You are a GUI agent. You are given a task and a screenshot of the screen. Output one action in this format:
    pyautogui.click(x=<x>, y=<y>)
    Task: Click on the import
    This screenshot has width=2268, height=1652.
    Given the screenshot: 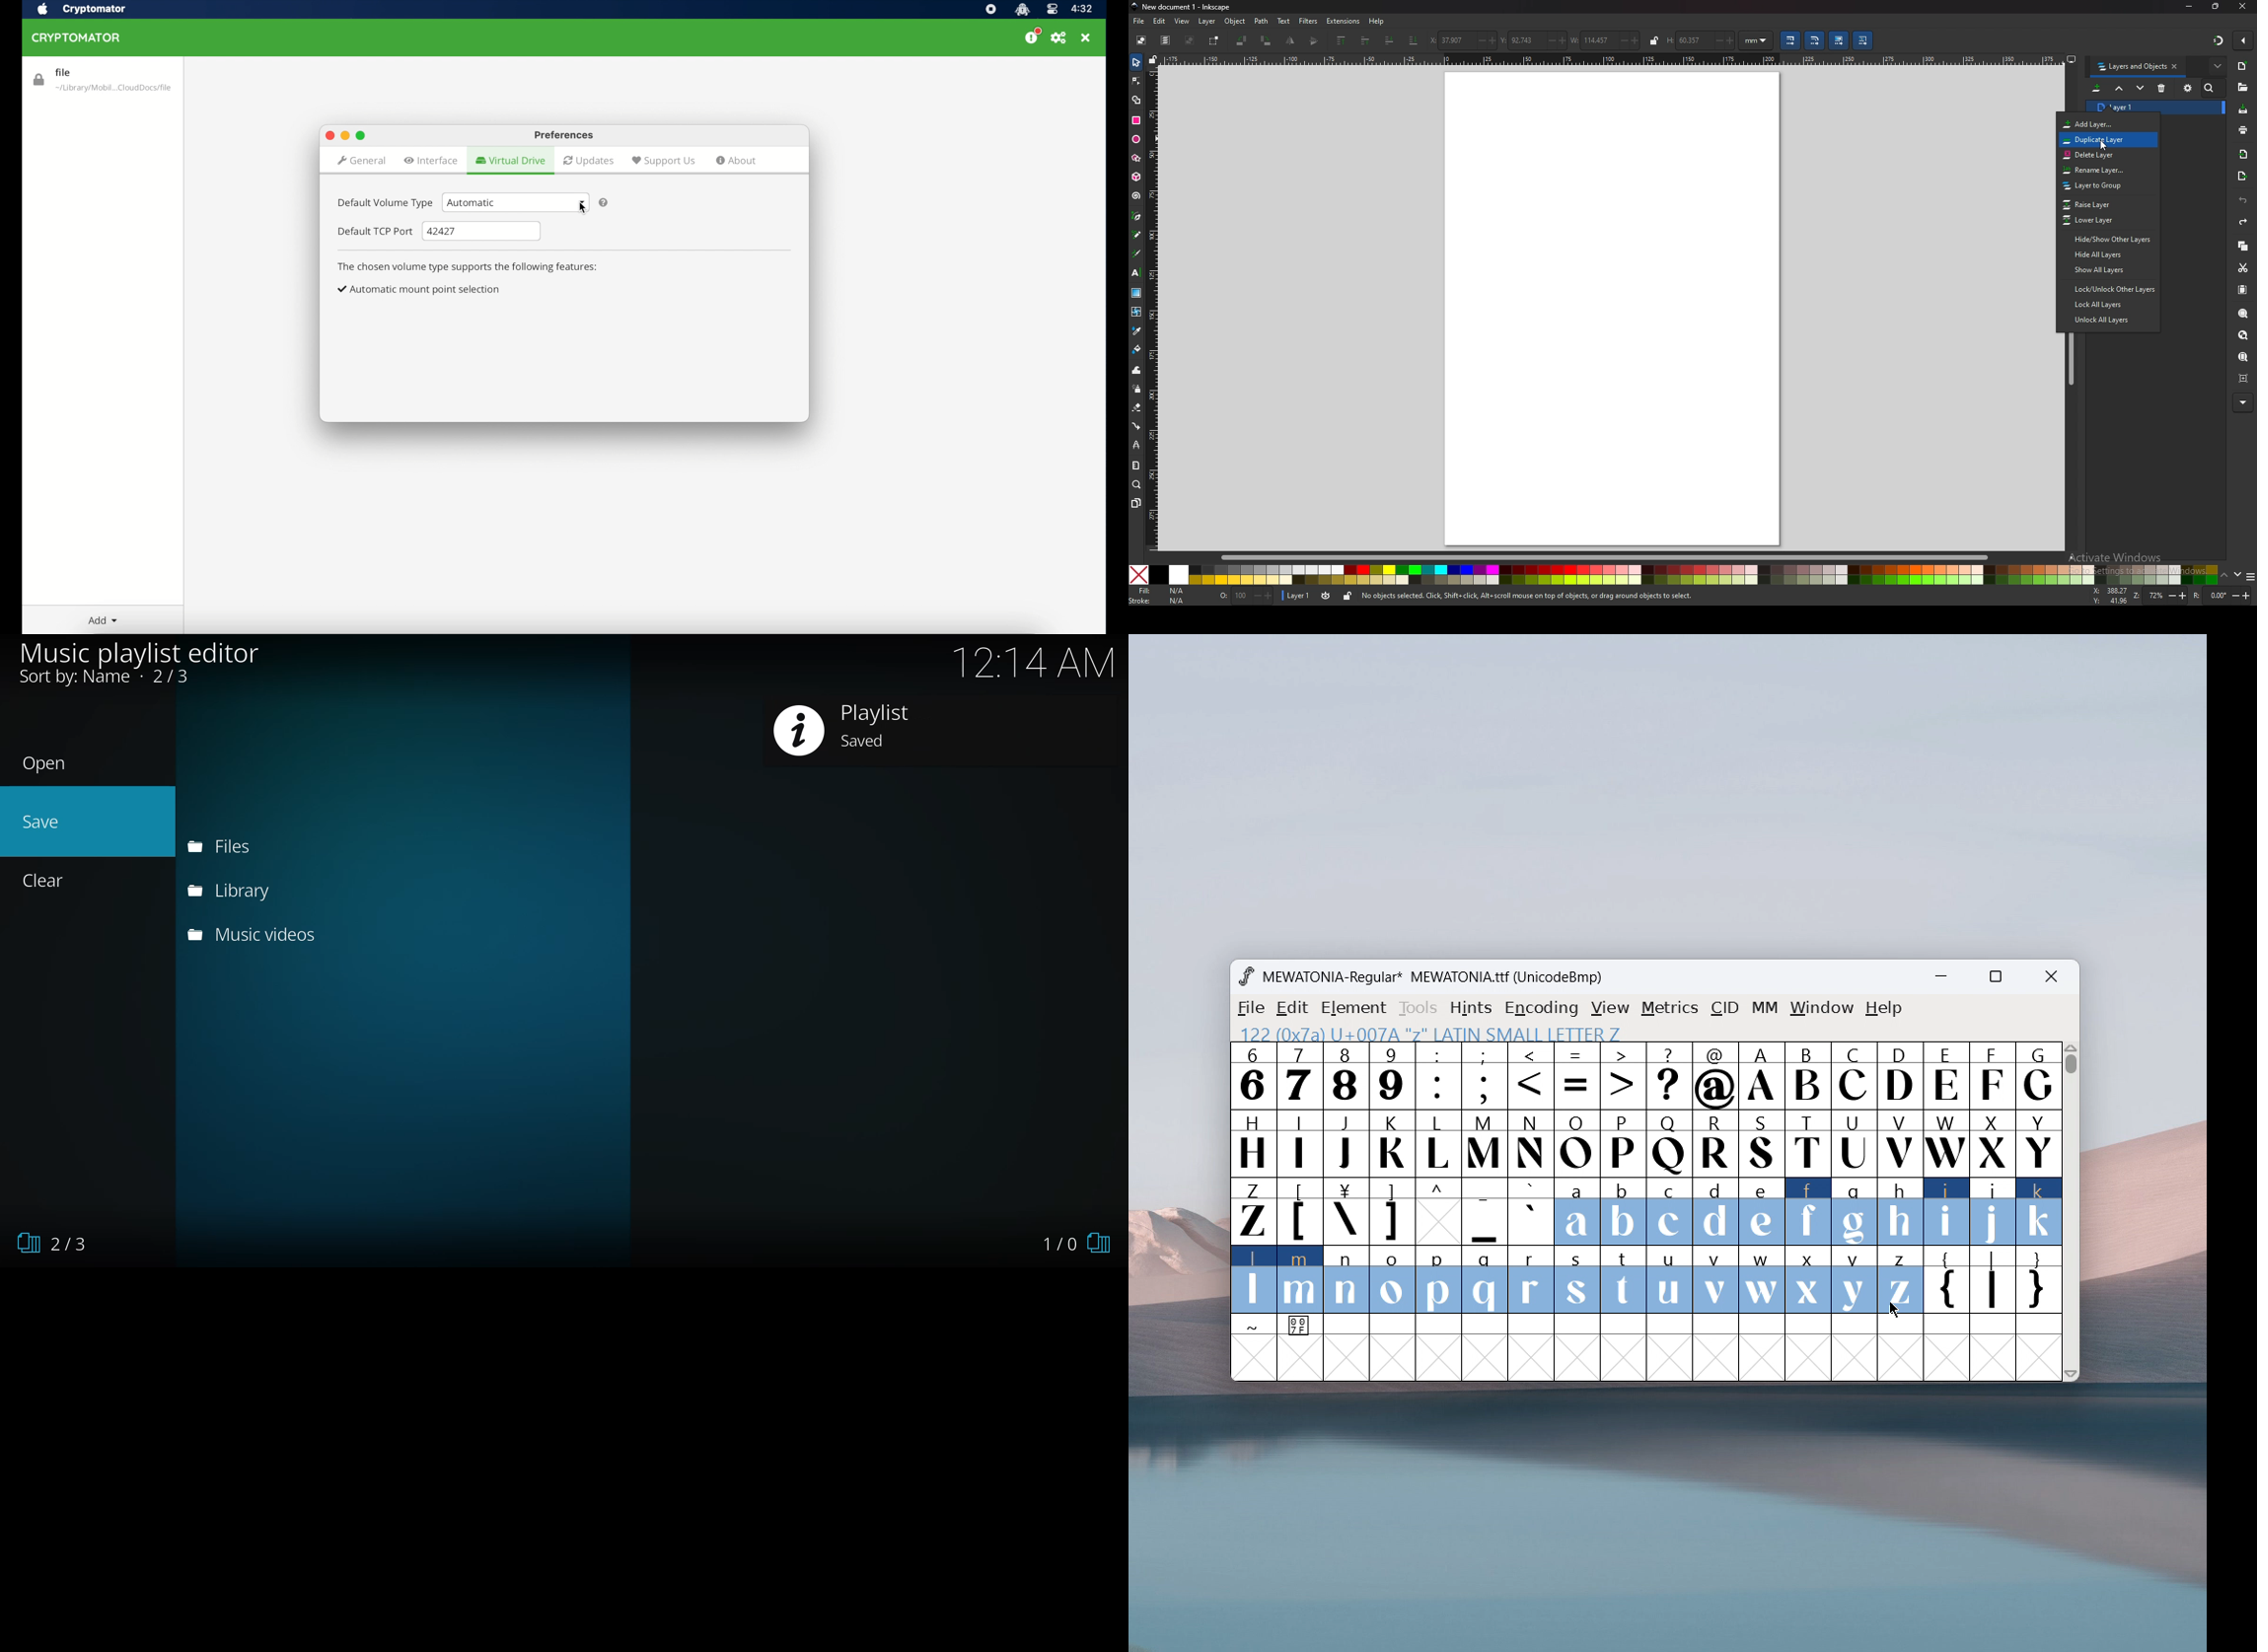 What is the action you would take?
    pyautogui.click(x=2243, y=154)
    